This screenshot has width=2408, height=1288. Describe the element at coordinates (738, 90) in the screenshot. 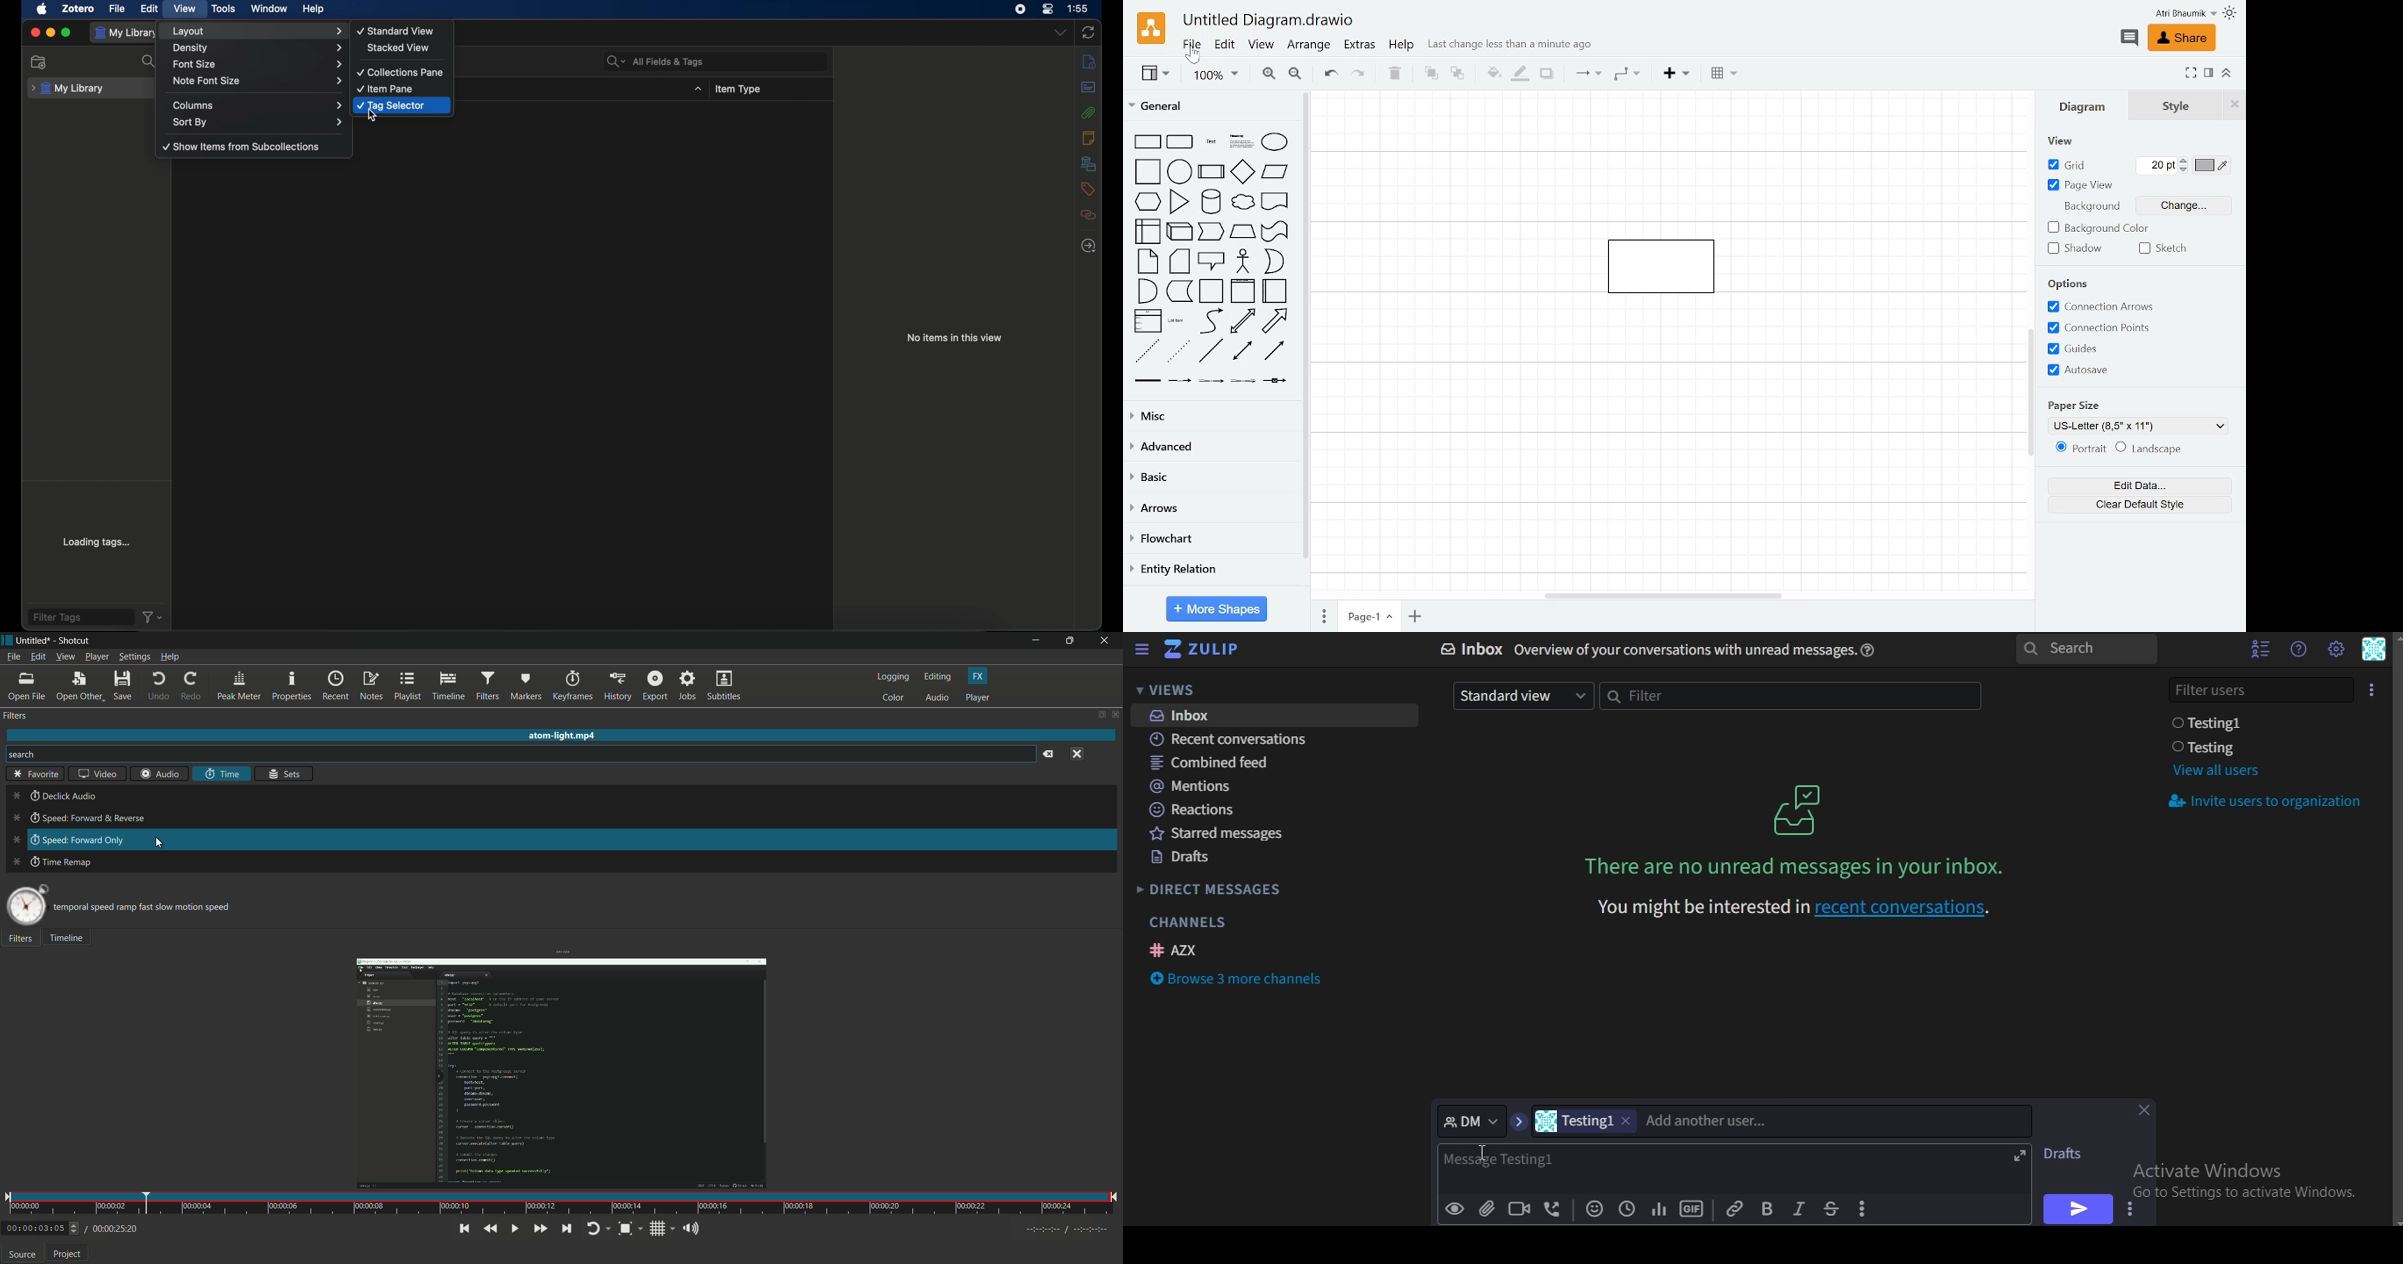

I see `item type` at that location.